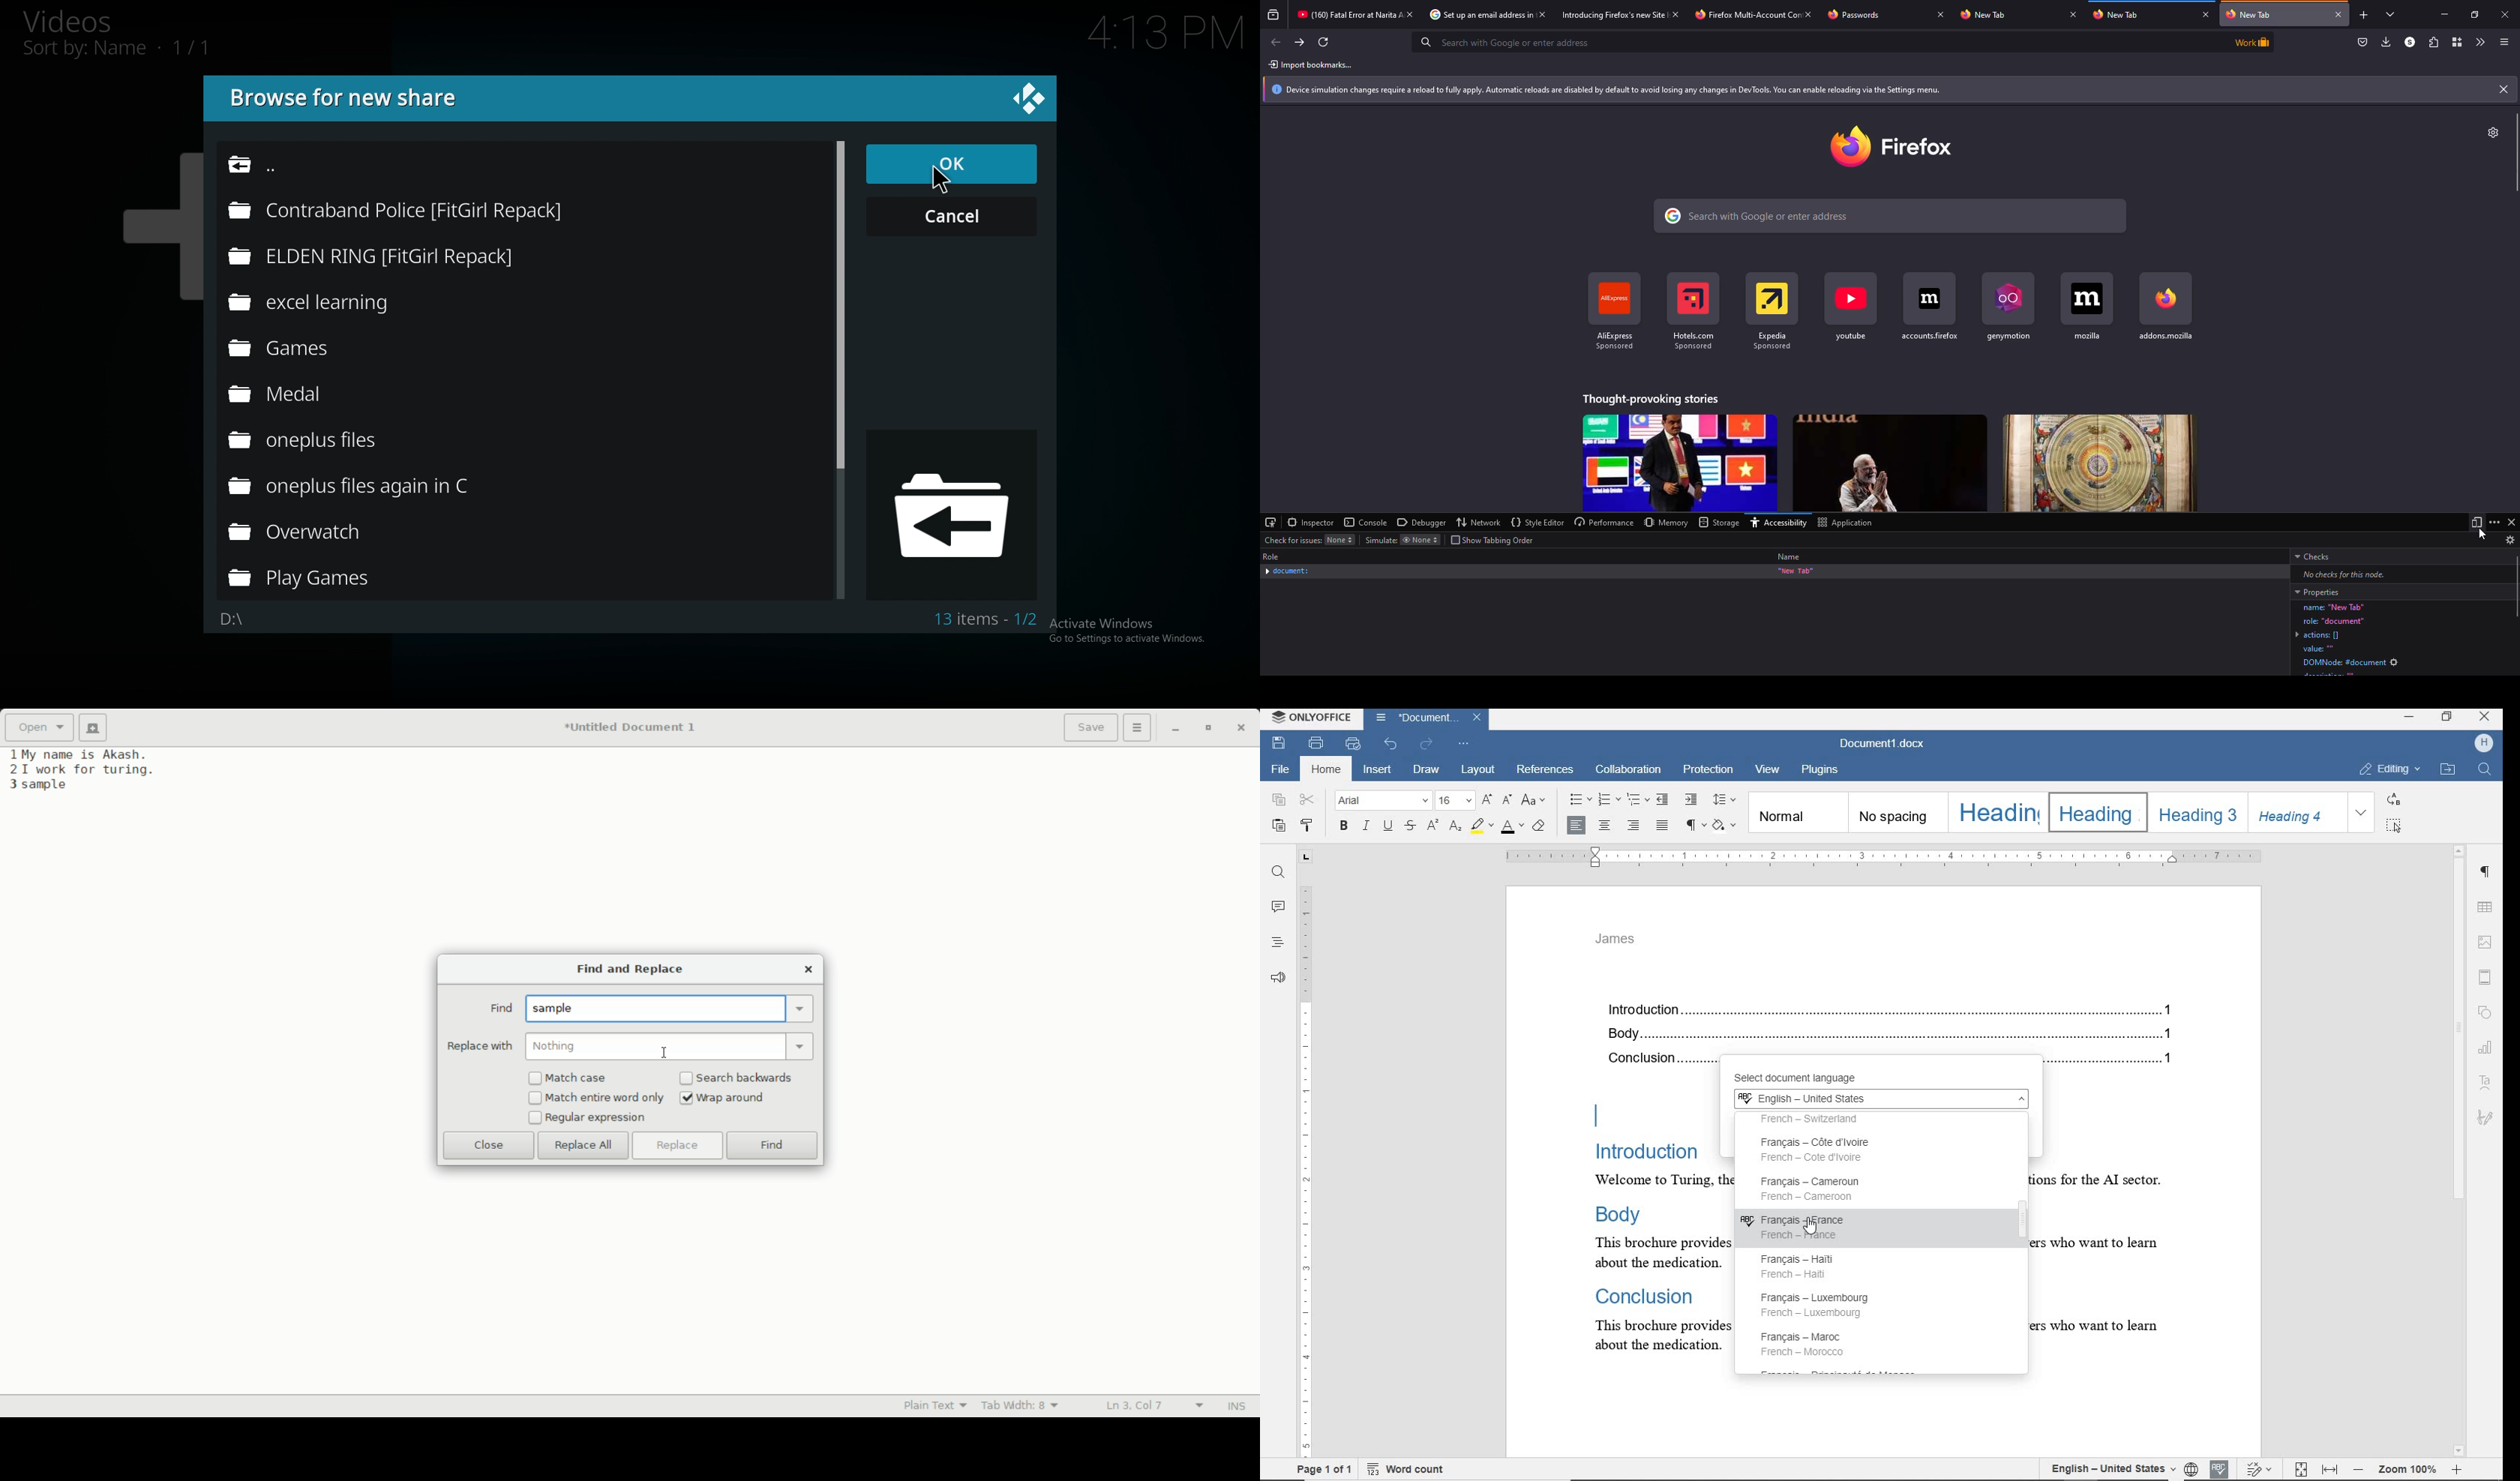  I want to click on checks, so click(2315, 557).